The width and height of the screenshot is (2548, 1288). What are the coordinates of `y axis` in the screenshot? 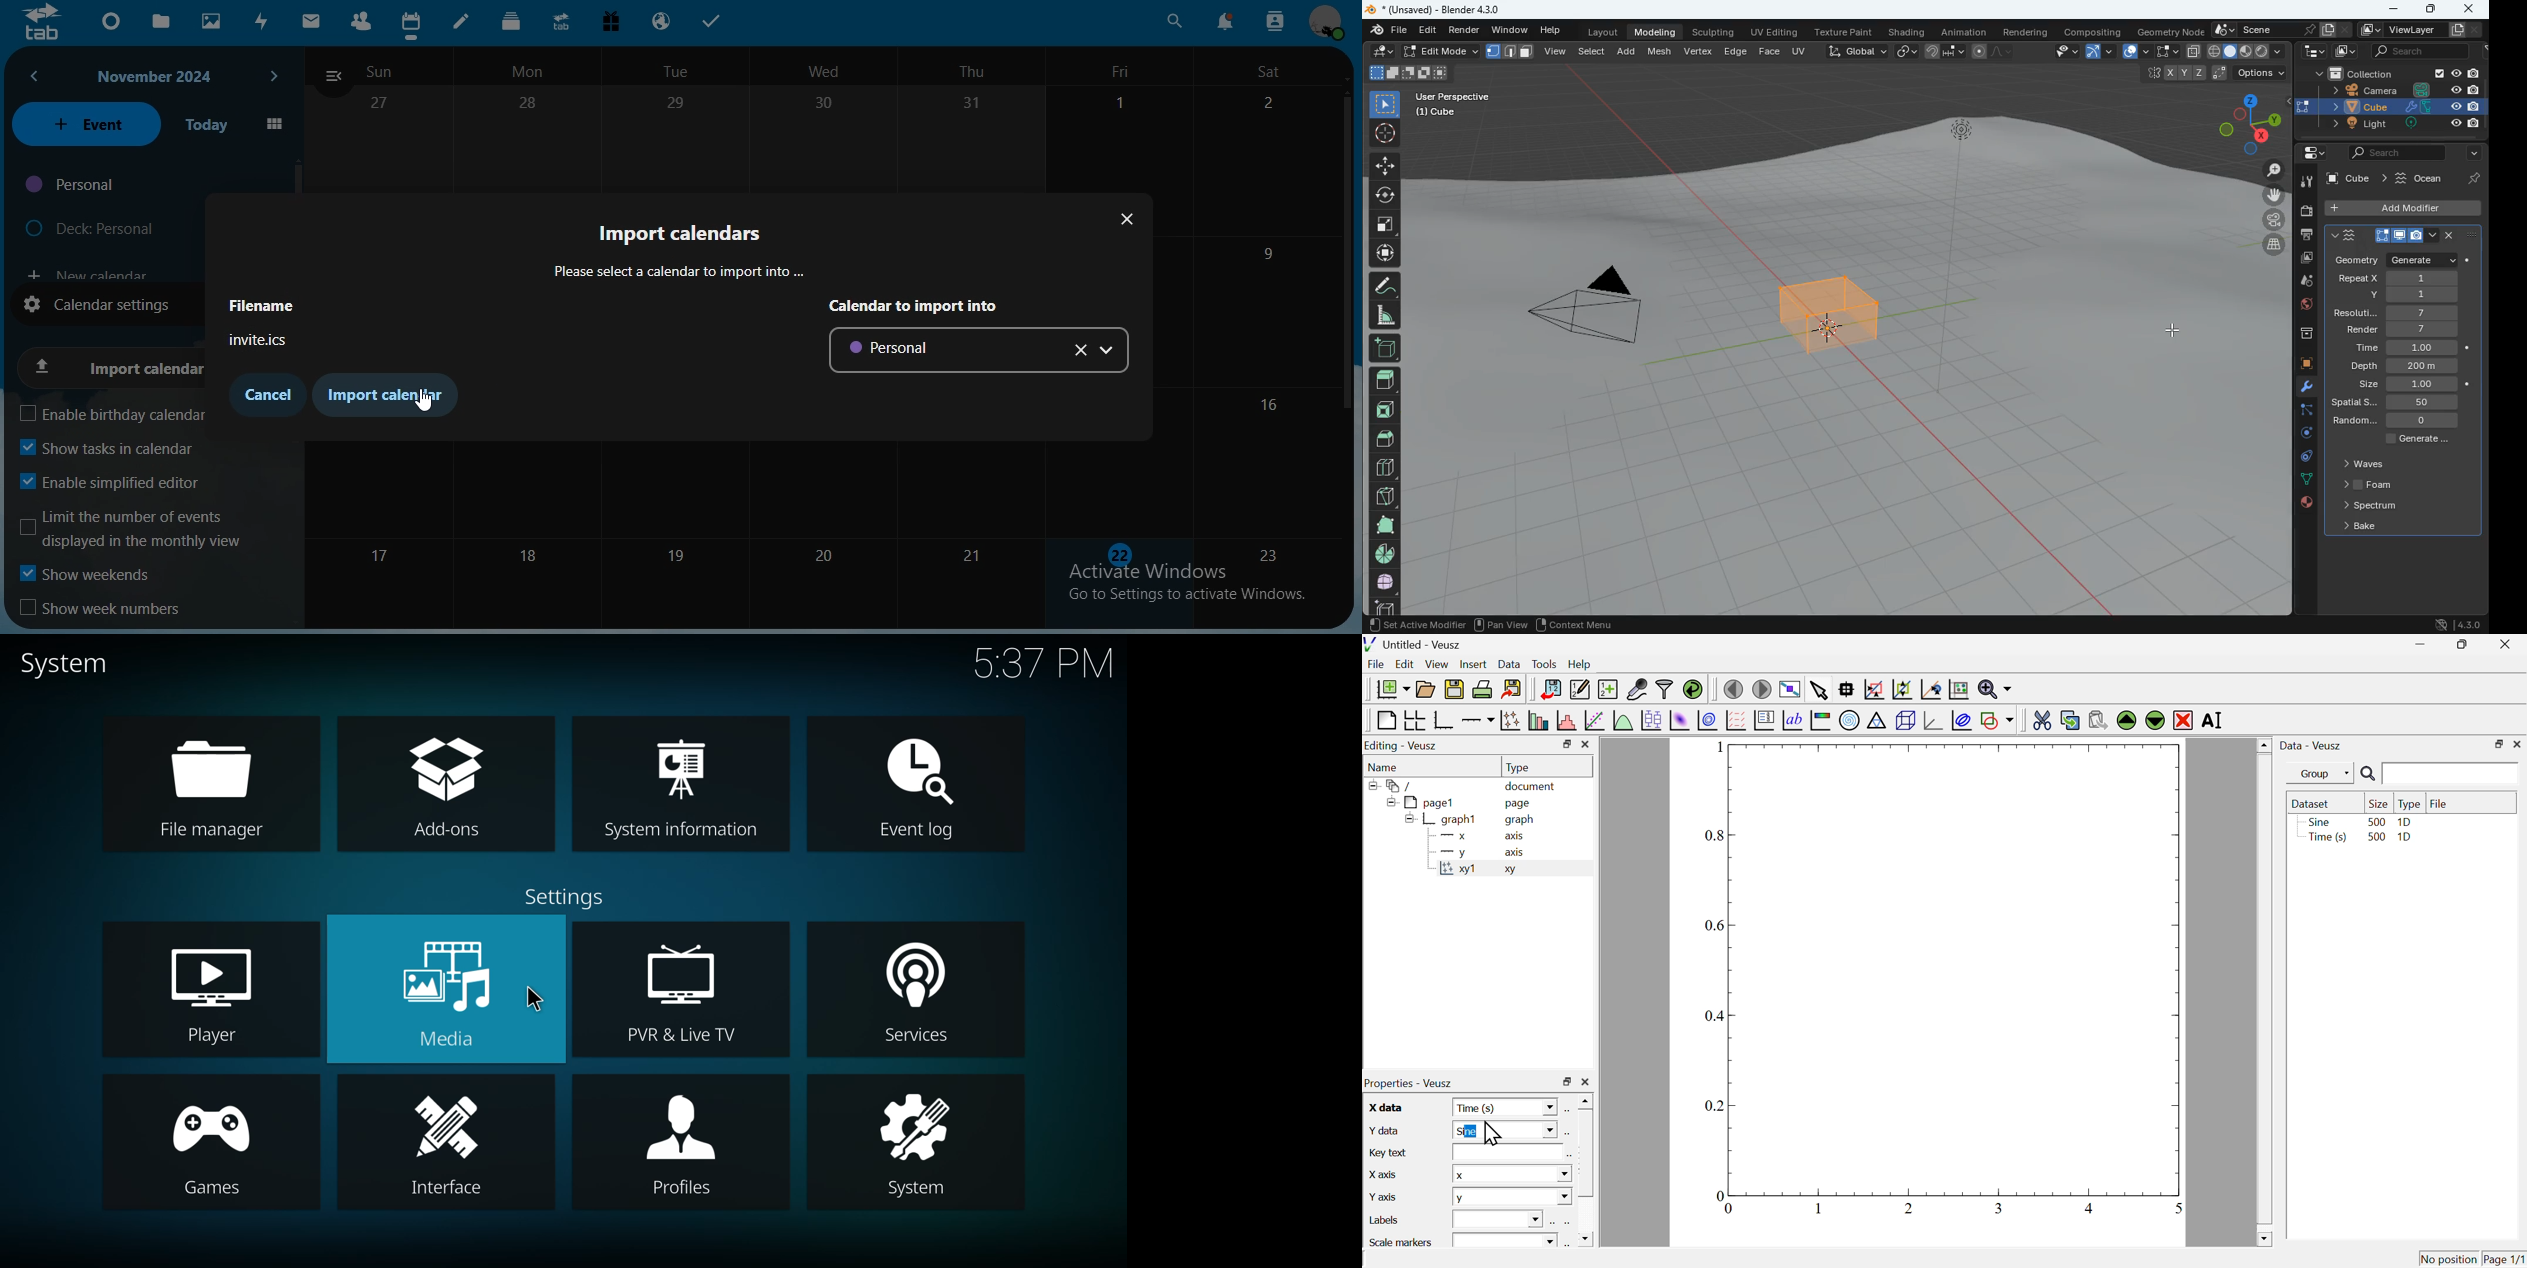 It's located at (1386, 1195).